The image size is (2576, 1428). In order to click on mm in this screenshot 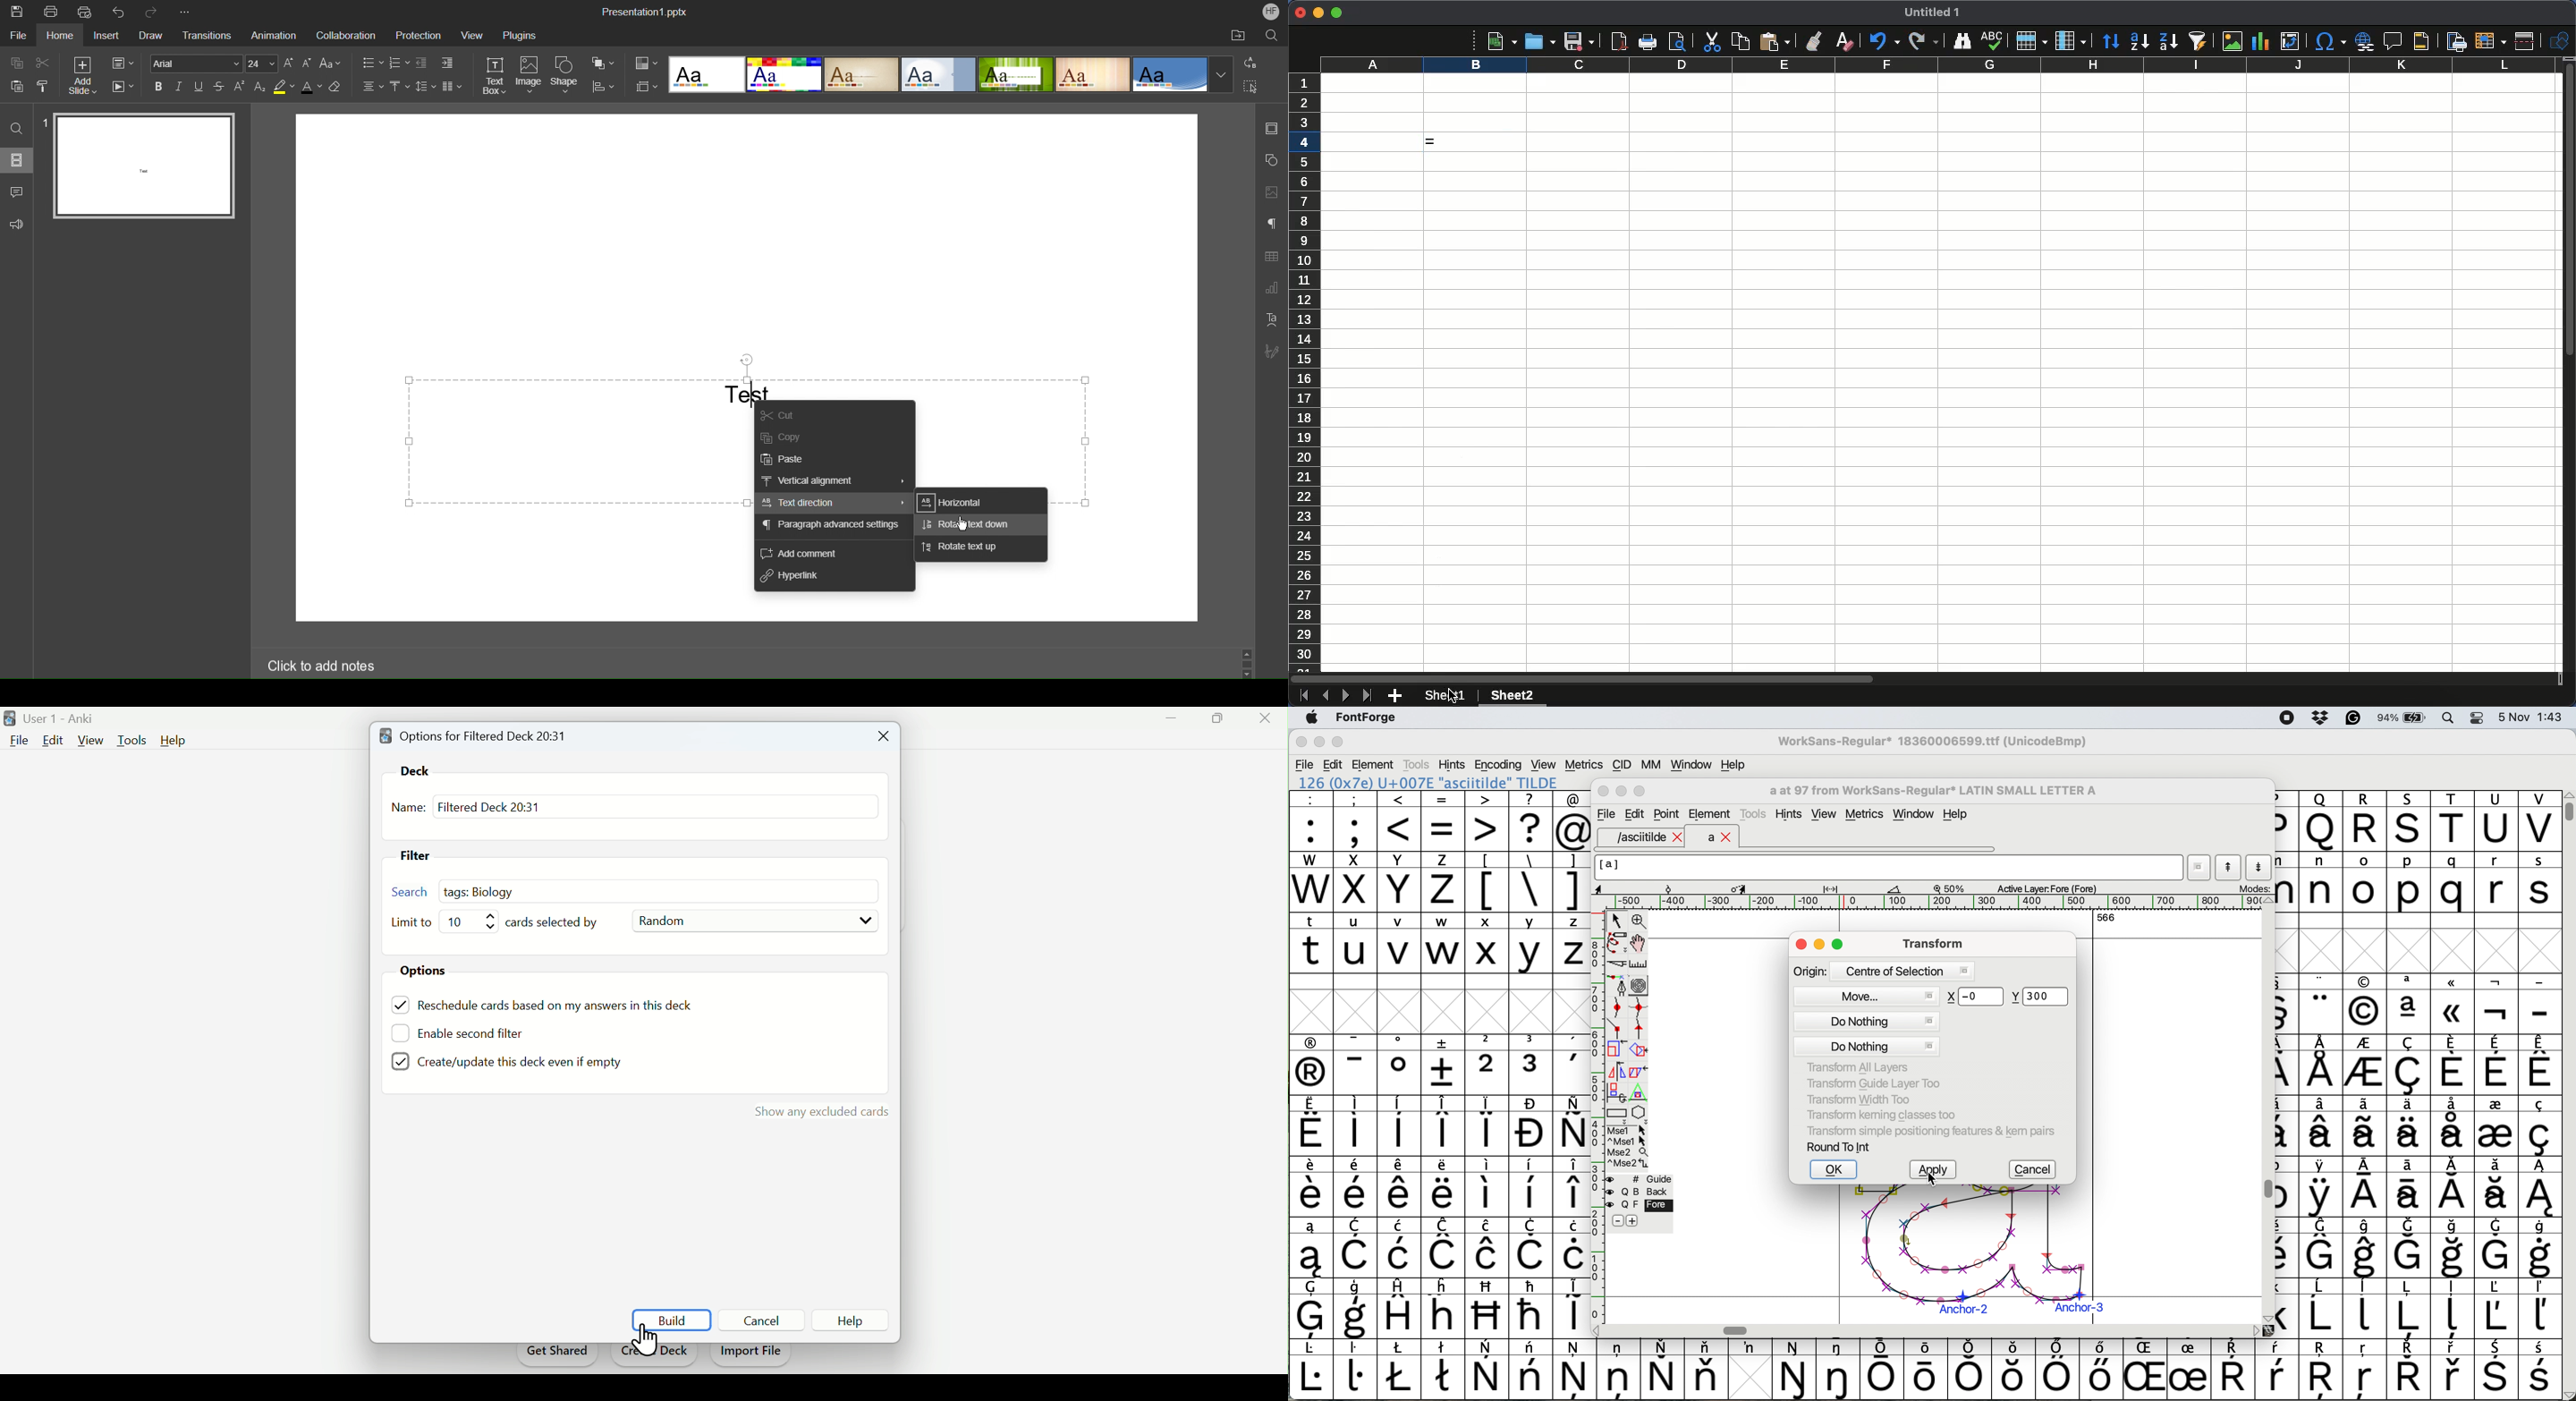, I will do `click(1650, 764)`.